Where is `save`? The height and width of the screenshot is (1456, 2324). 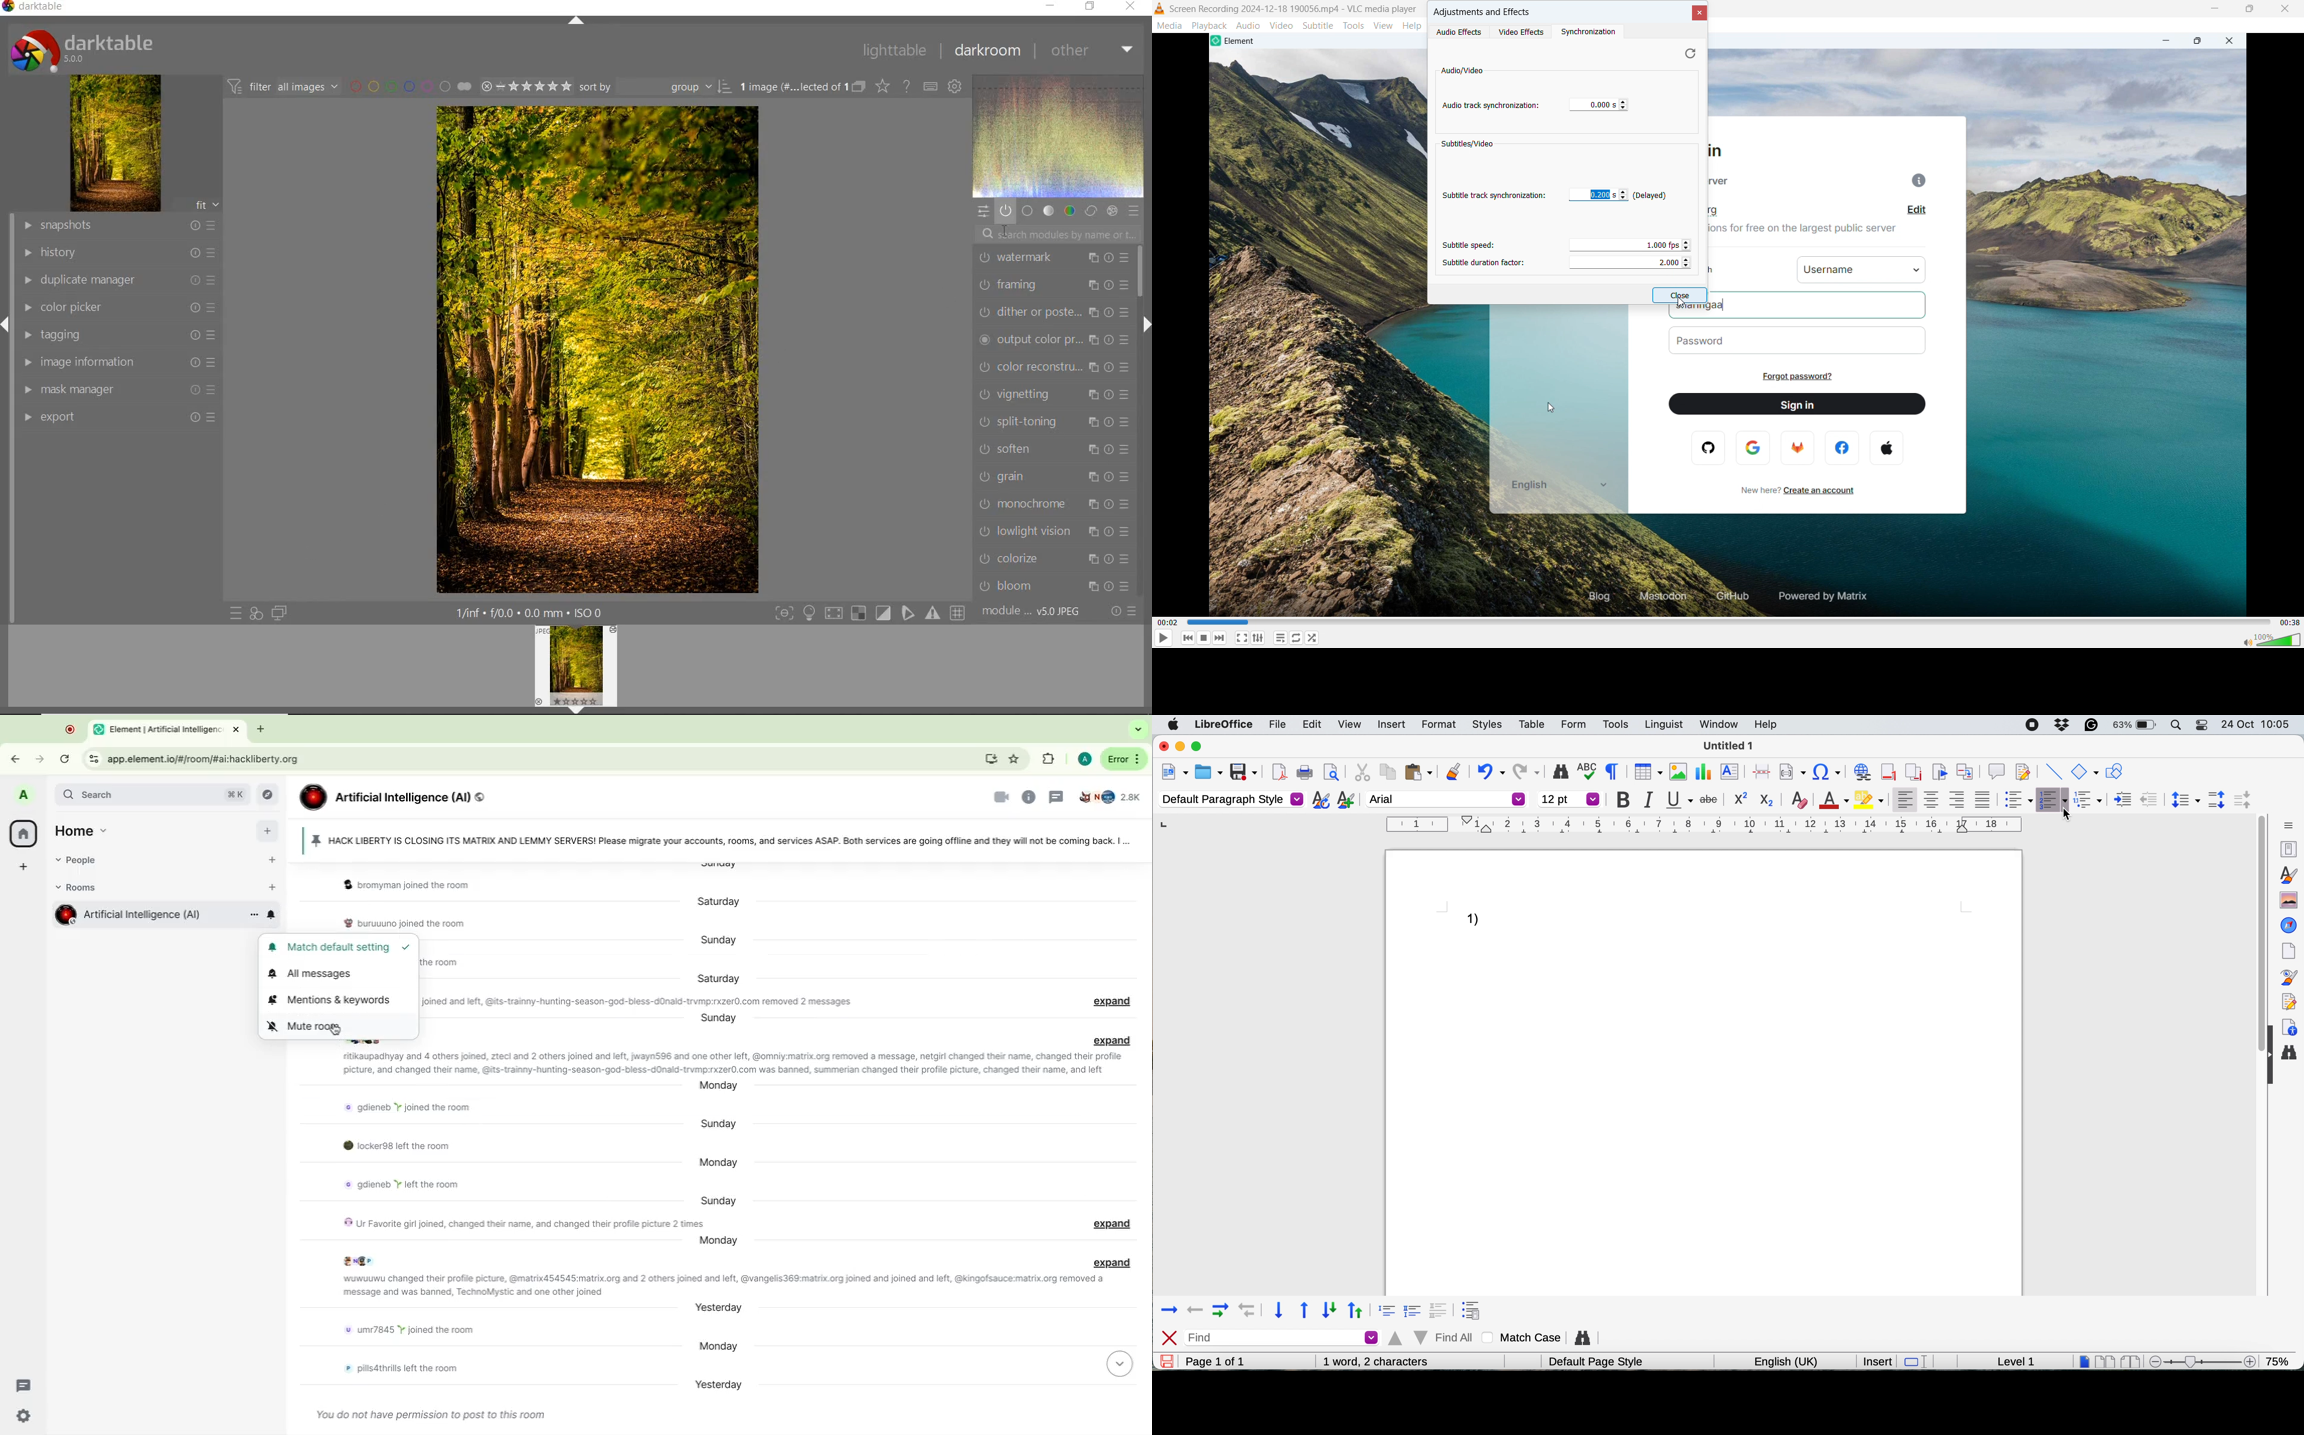 save is located at coordinates (1166, 1361).